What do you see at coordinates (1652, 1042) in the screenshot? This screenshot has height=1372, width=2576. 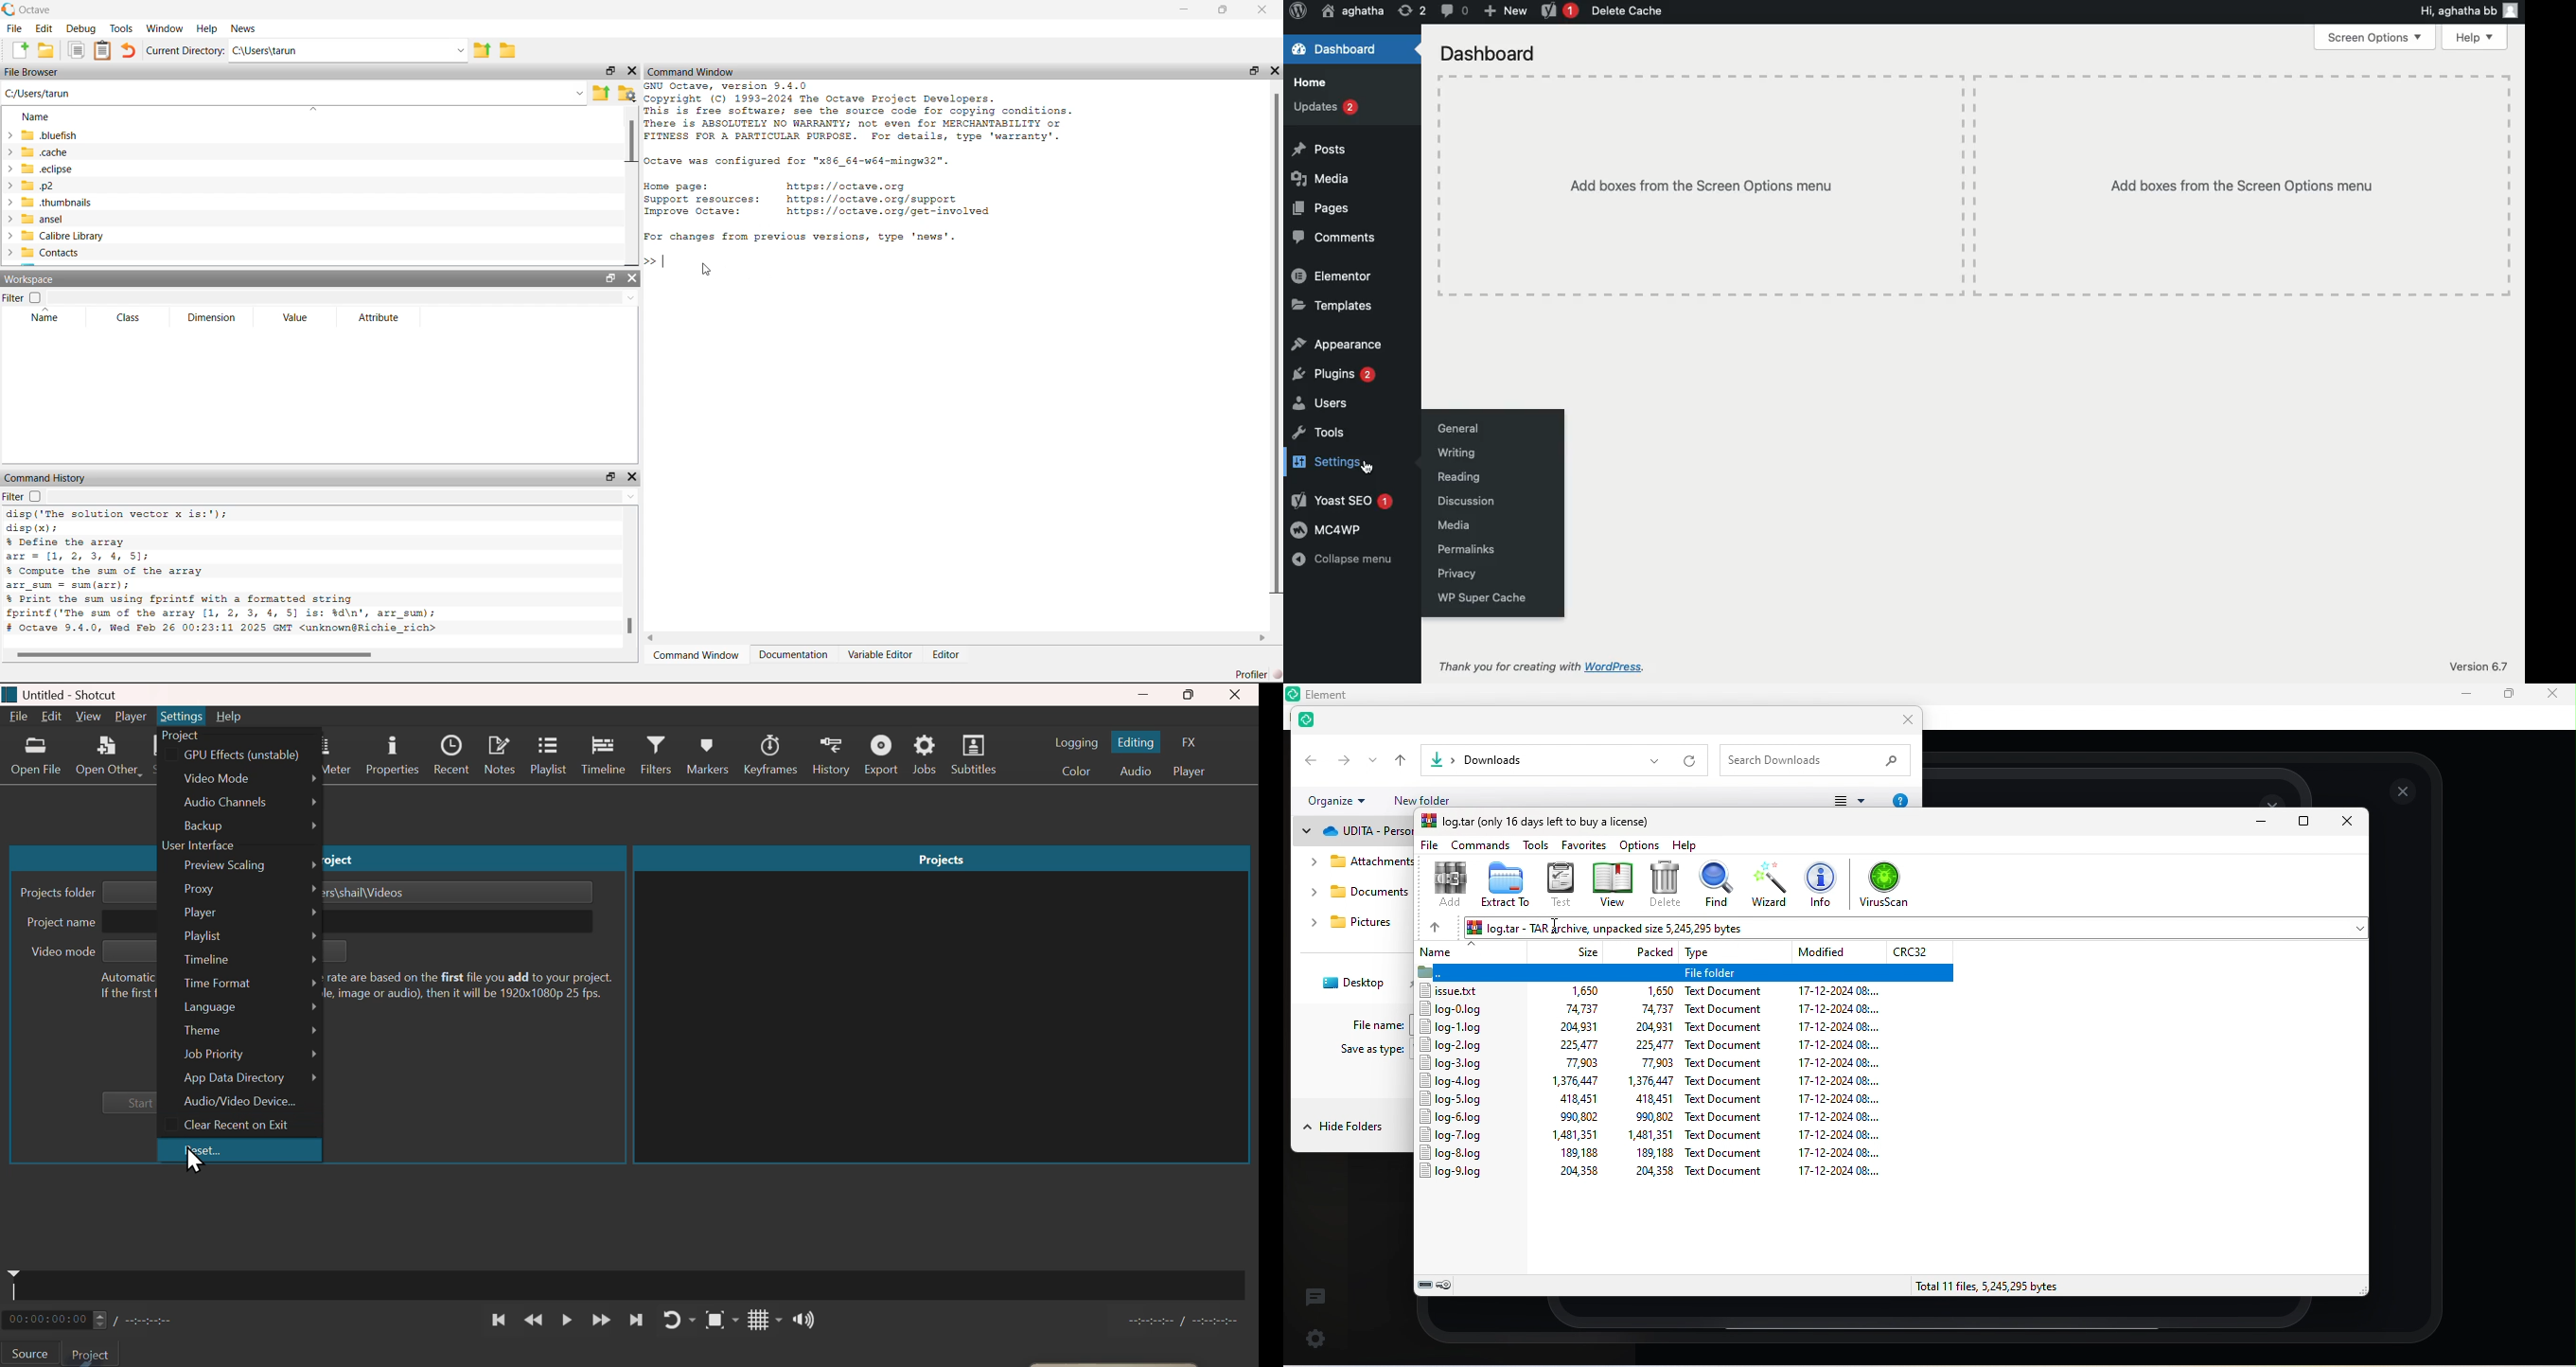 I see `225,477` at bounding box center [1652, 1042].